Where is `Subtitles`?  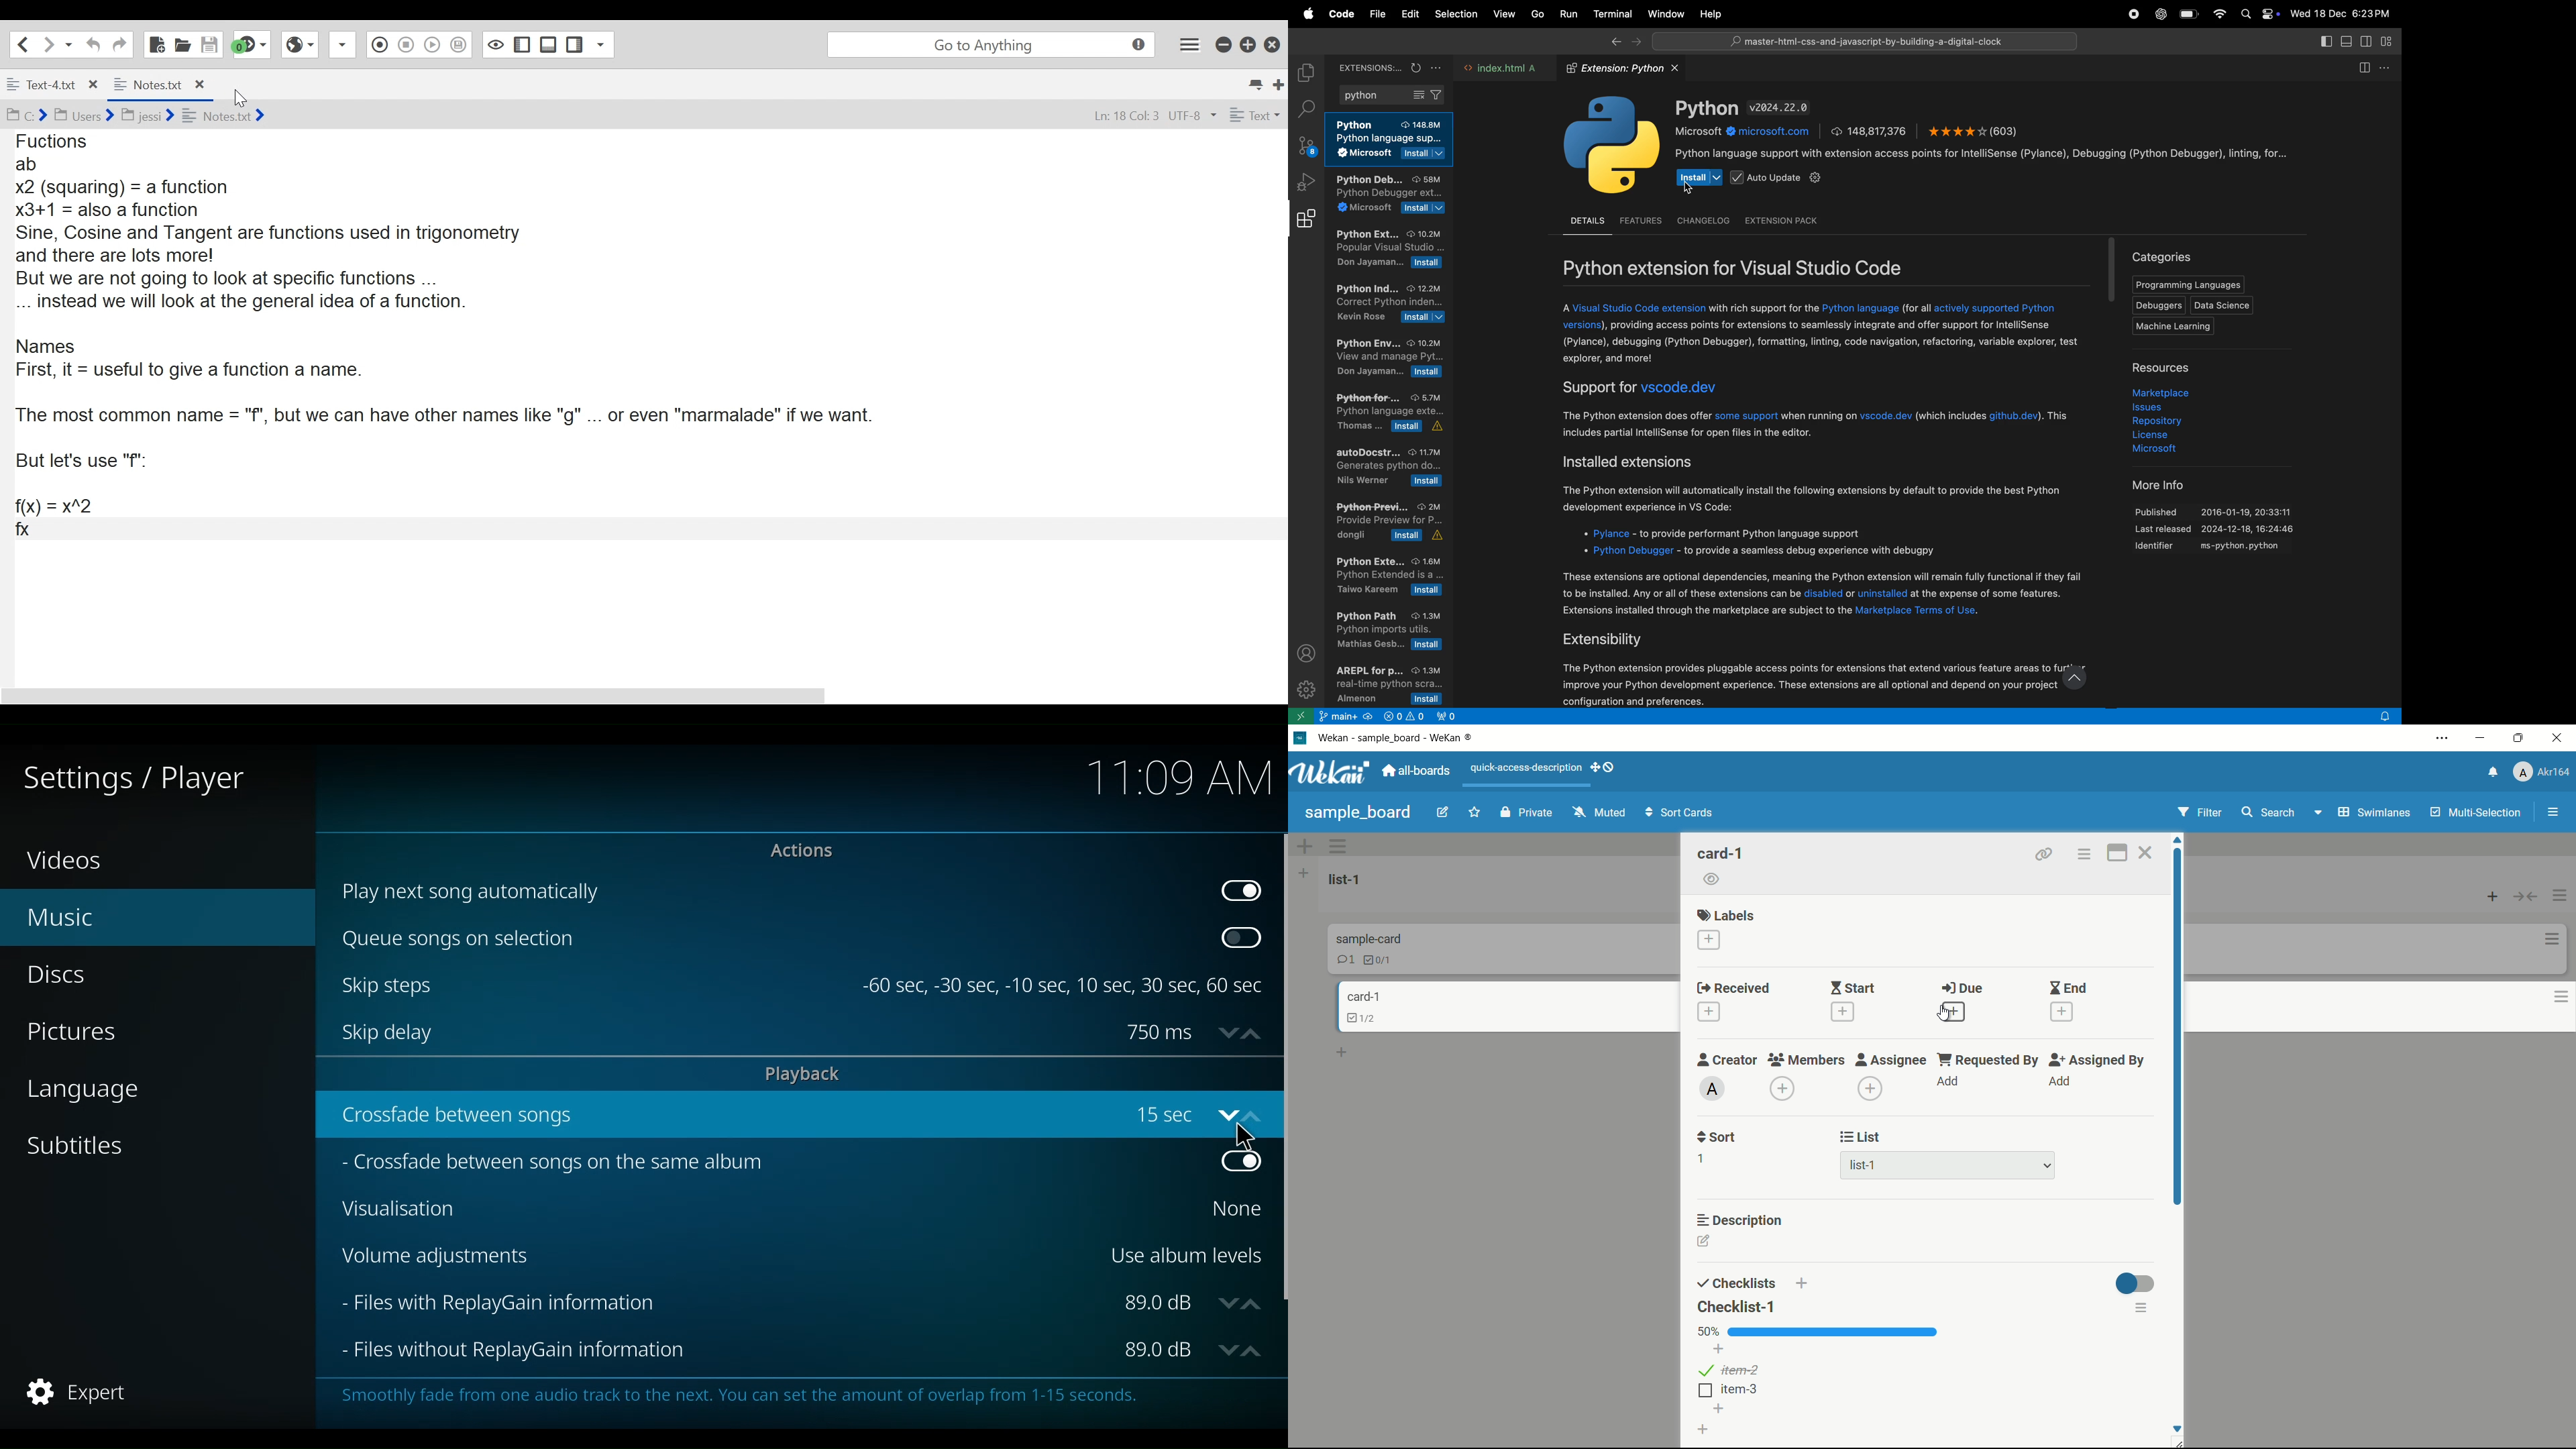
Subtitles is located at coordinates (83, 1148).